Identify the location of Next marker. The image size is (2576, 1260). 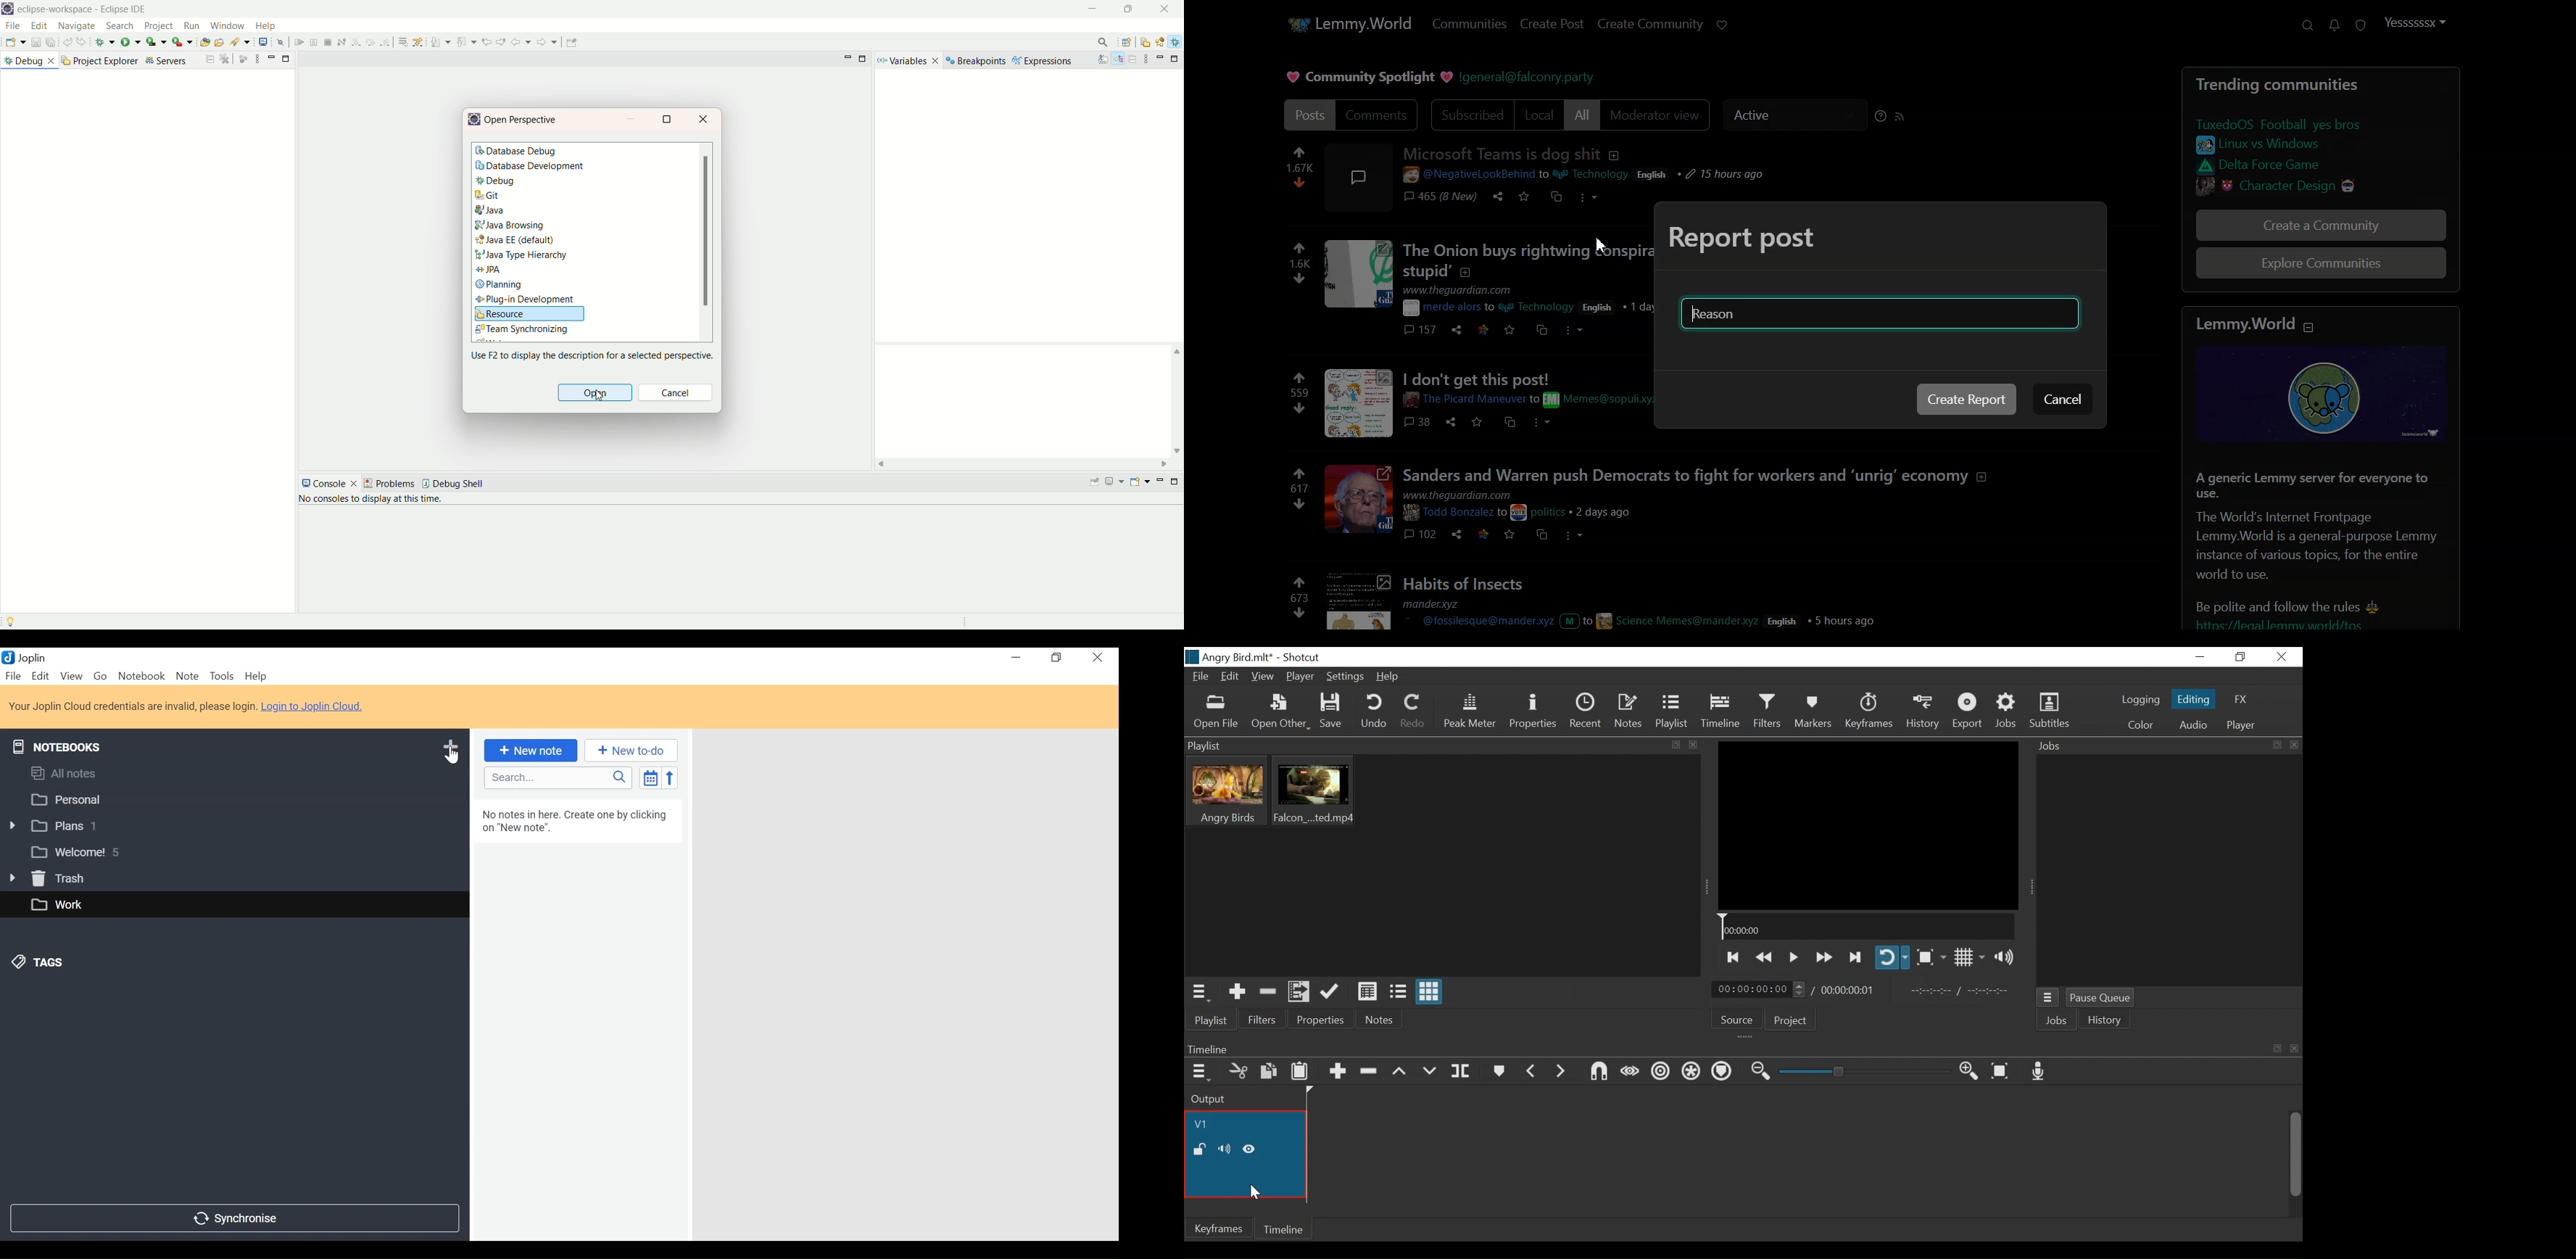
(1562, 1072).